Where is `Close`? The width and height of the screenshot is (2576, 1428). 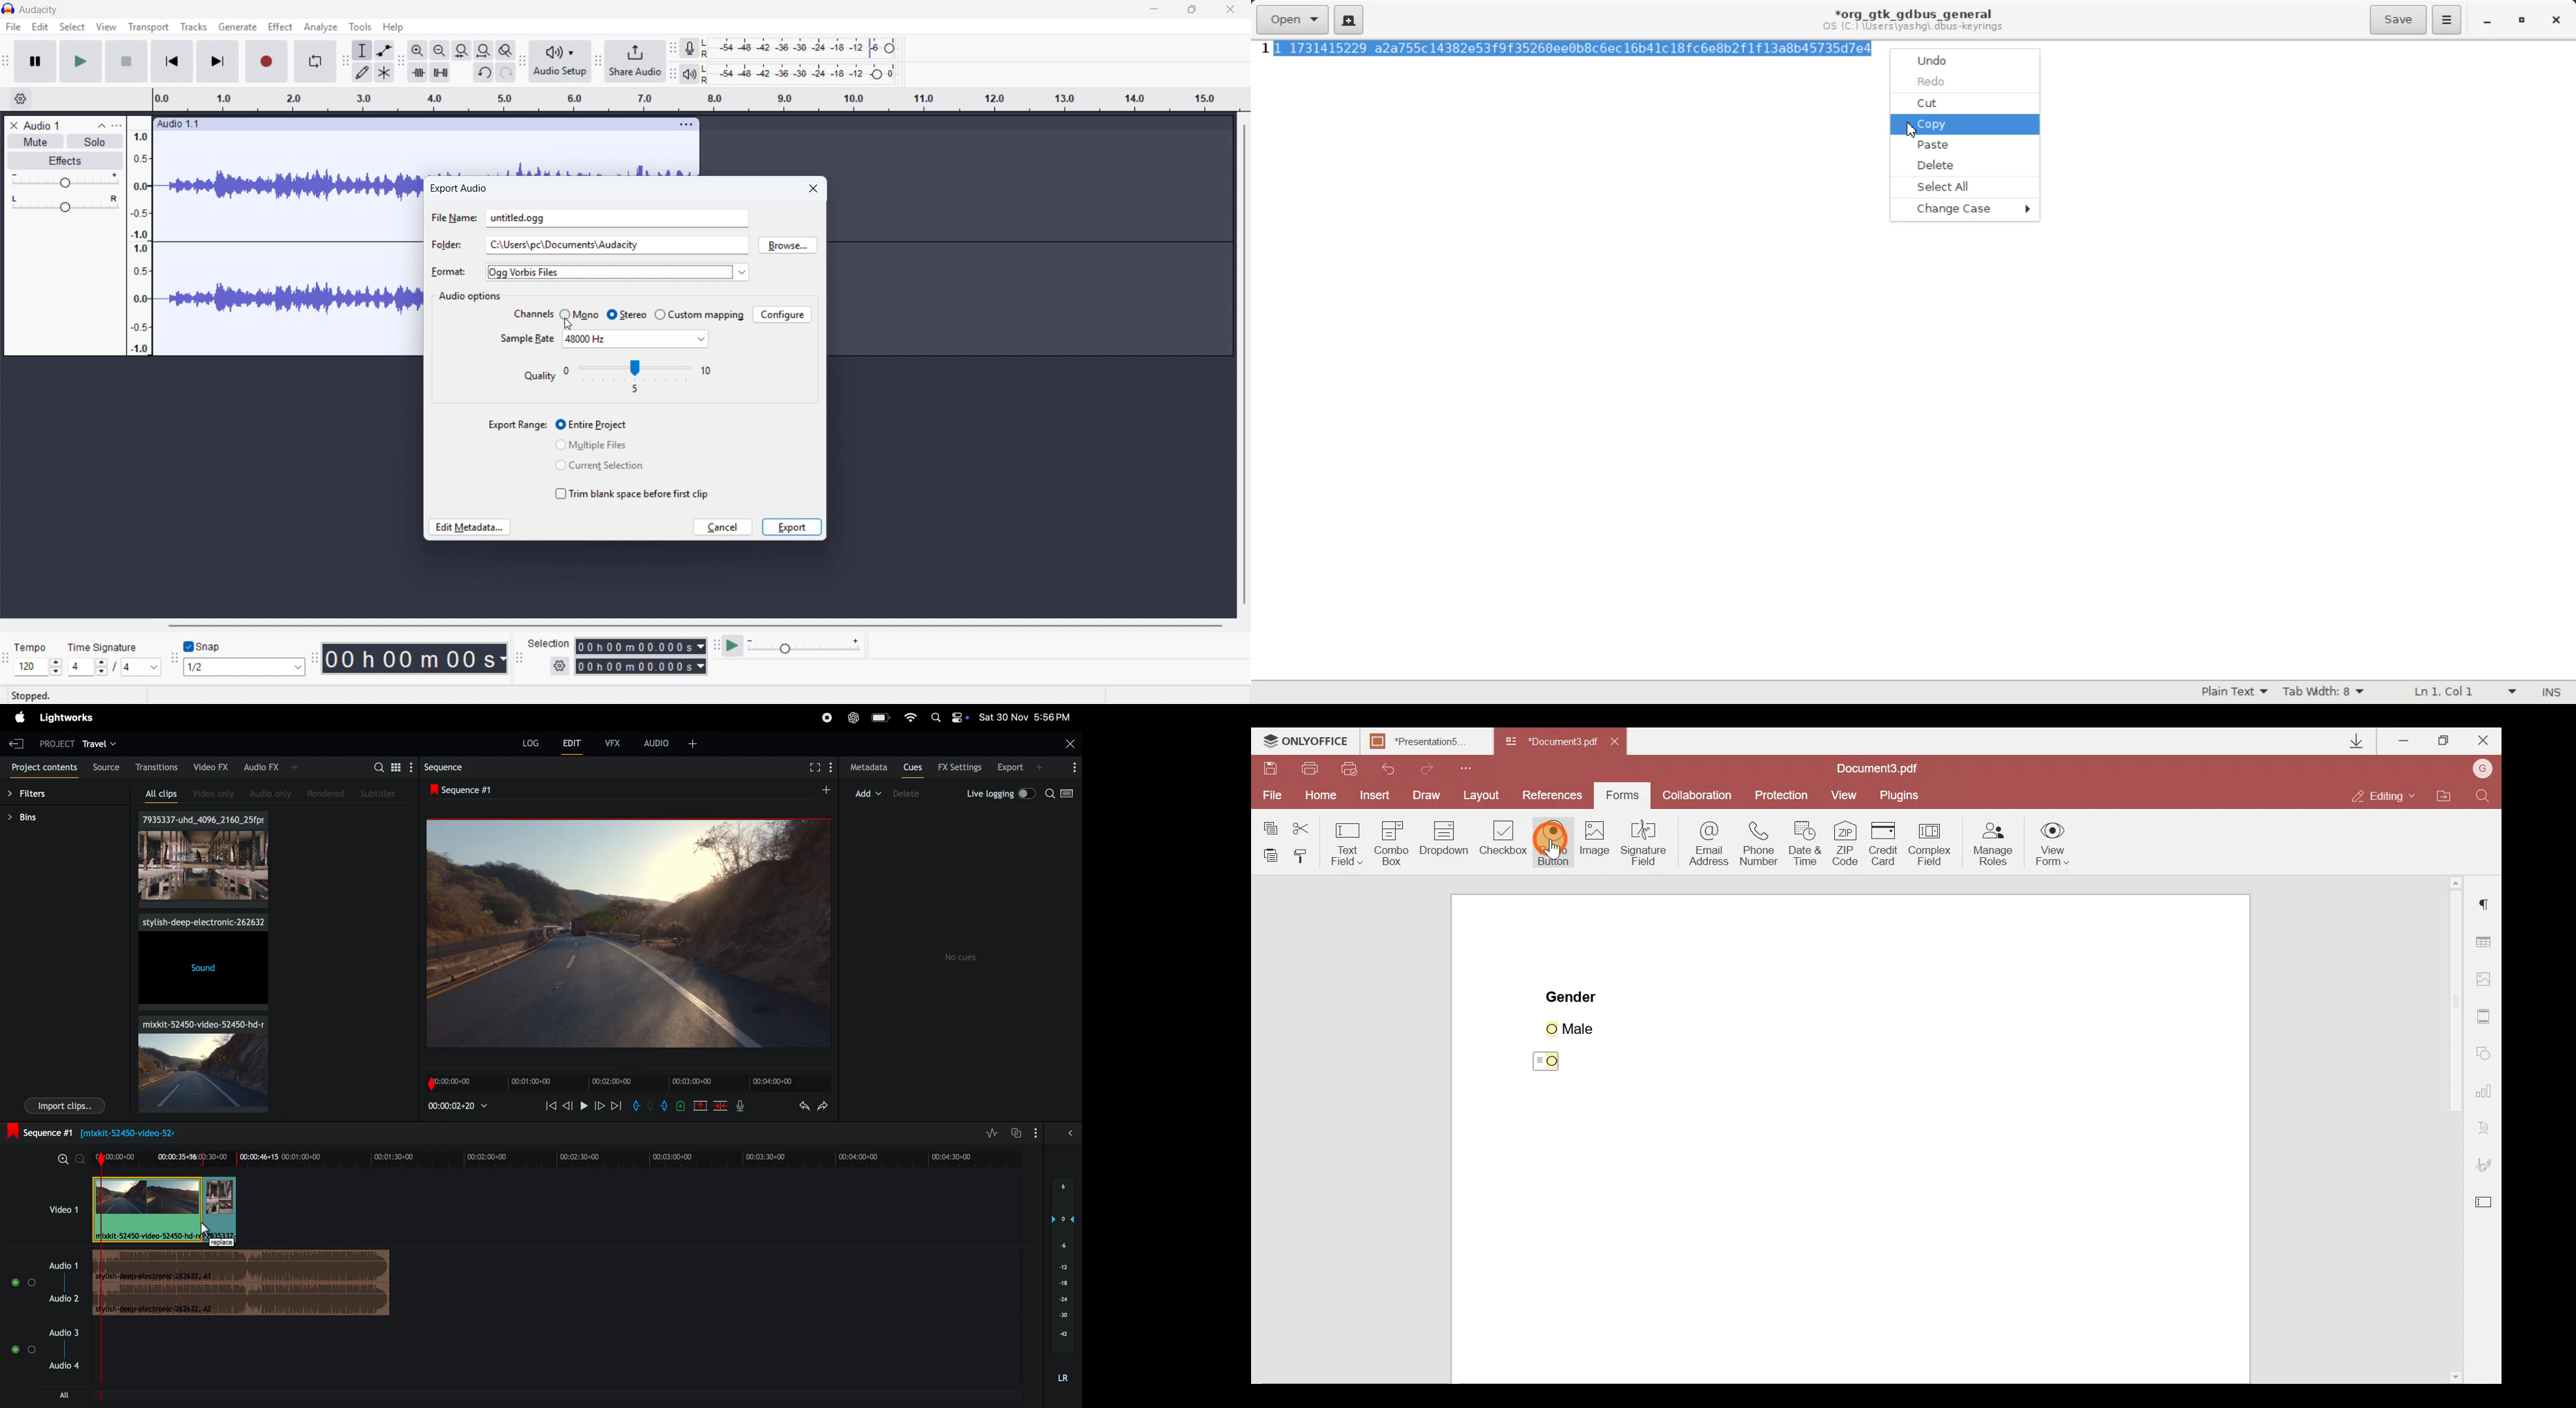
Close is located at coordinates (2483, 741).